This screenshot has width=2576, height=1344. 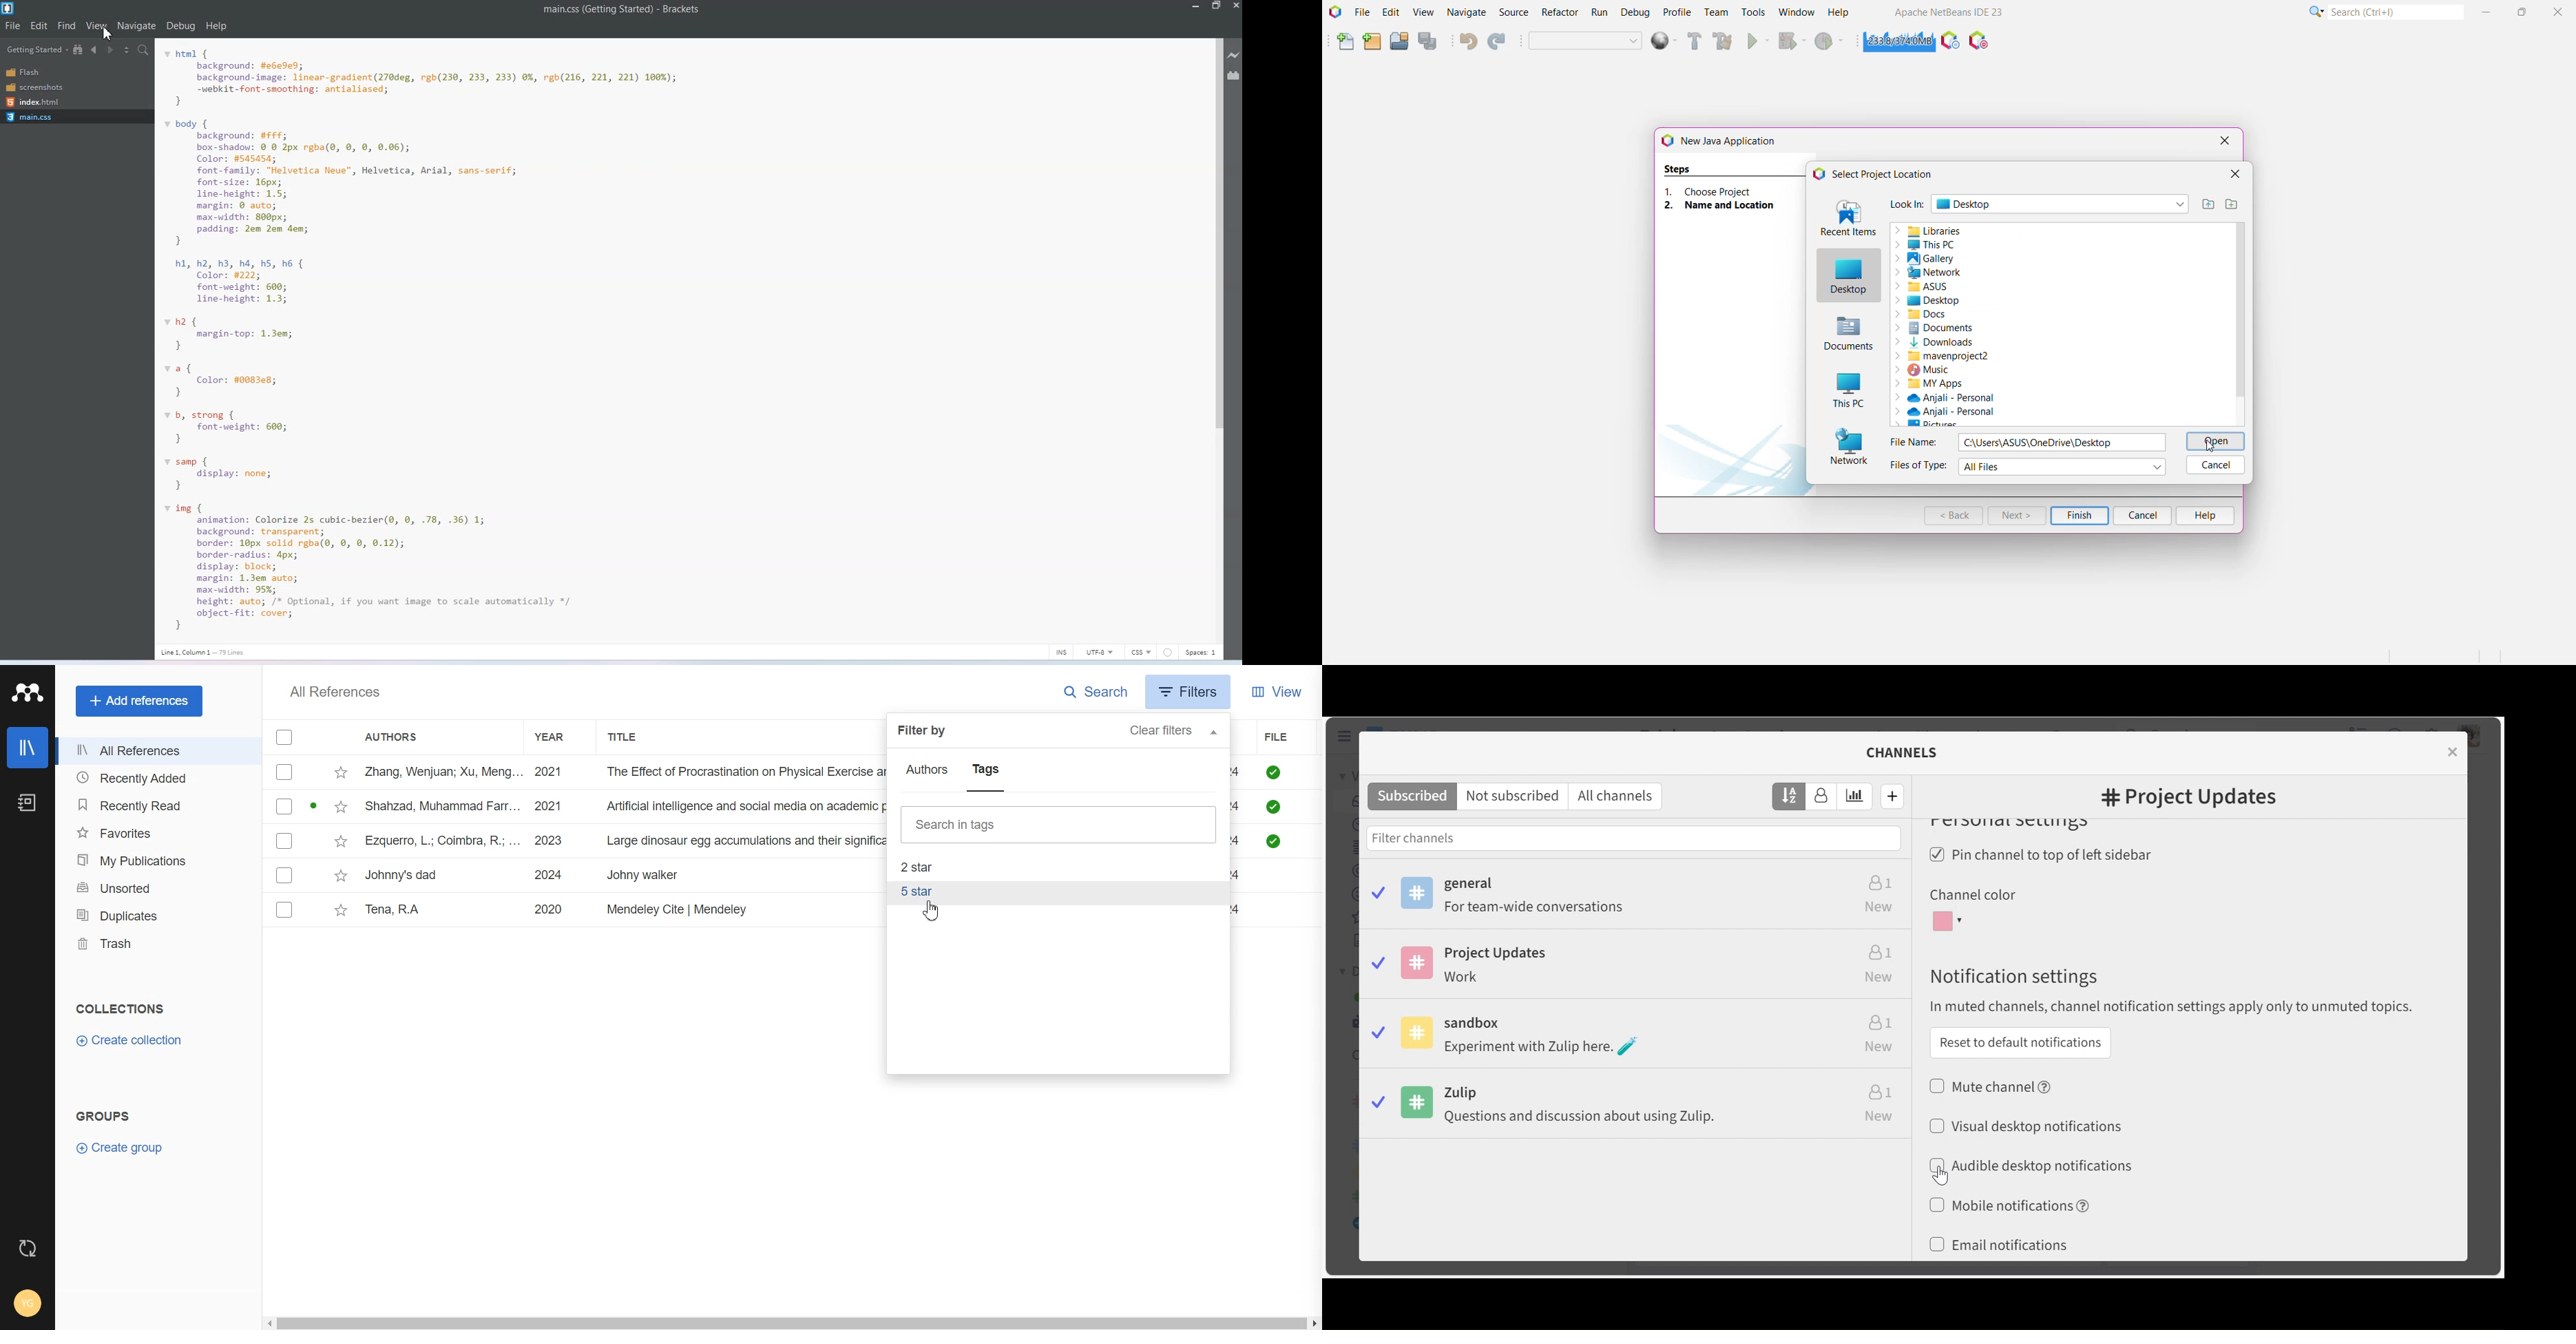 What do you see at coordinates (1638, 898) in the screenshot?
I see `Subscribed channels` at bounding box center [1638, 898].